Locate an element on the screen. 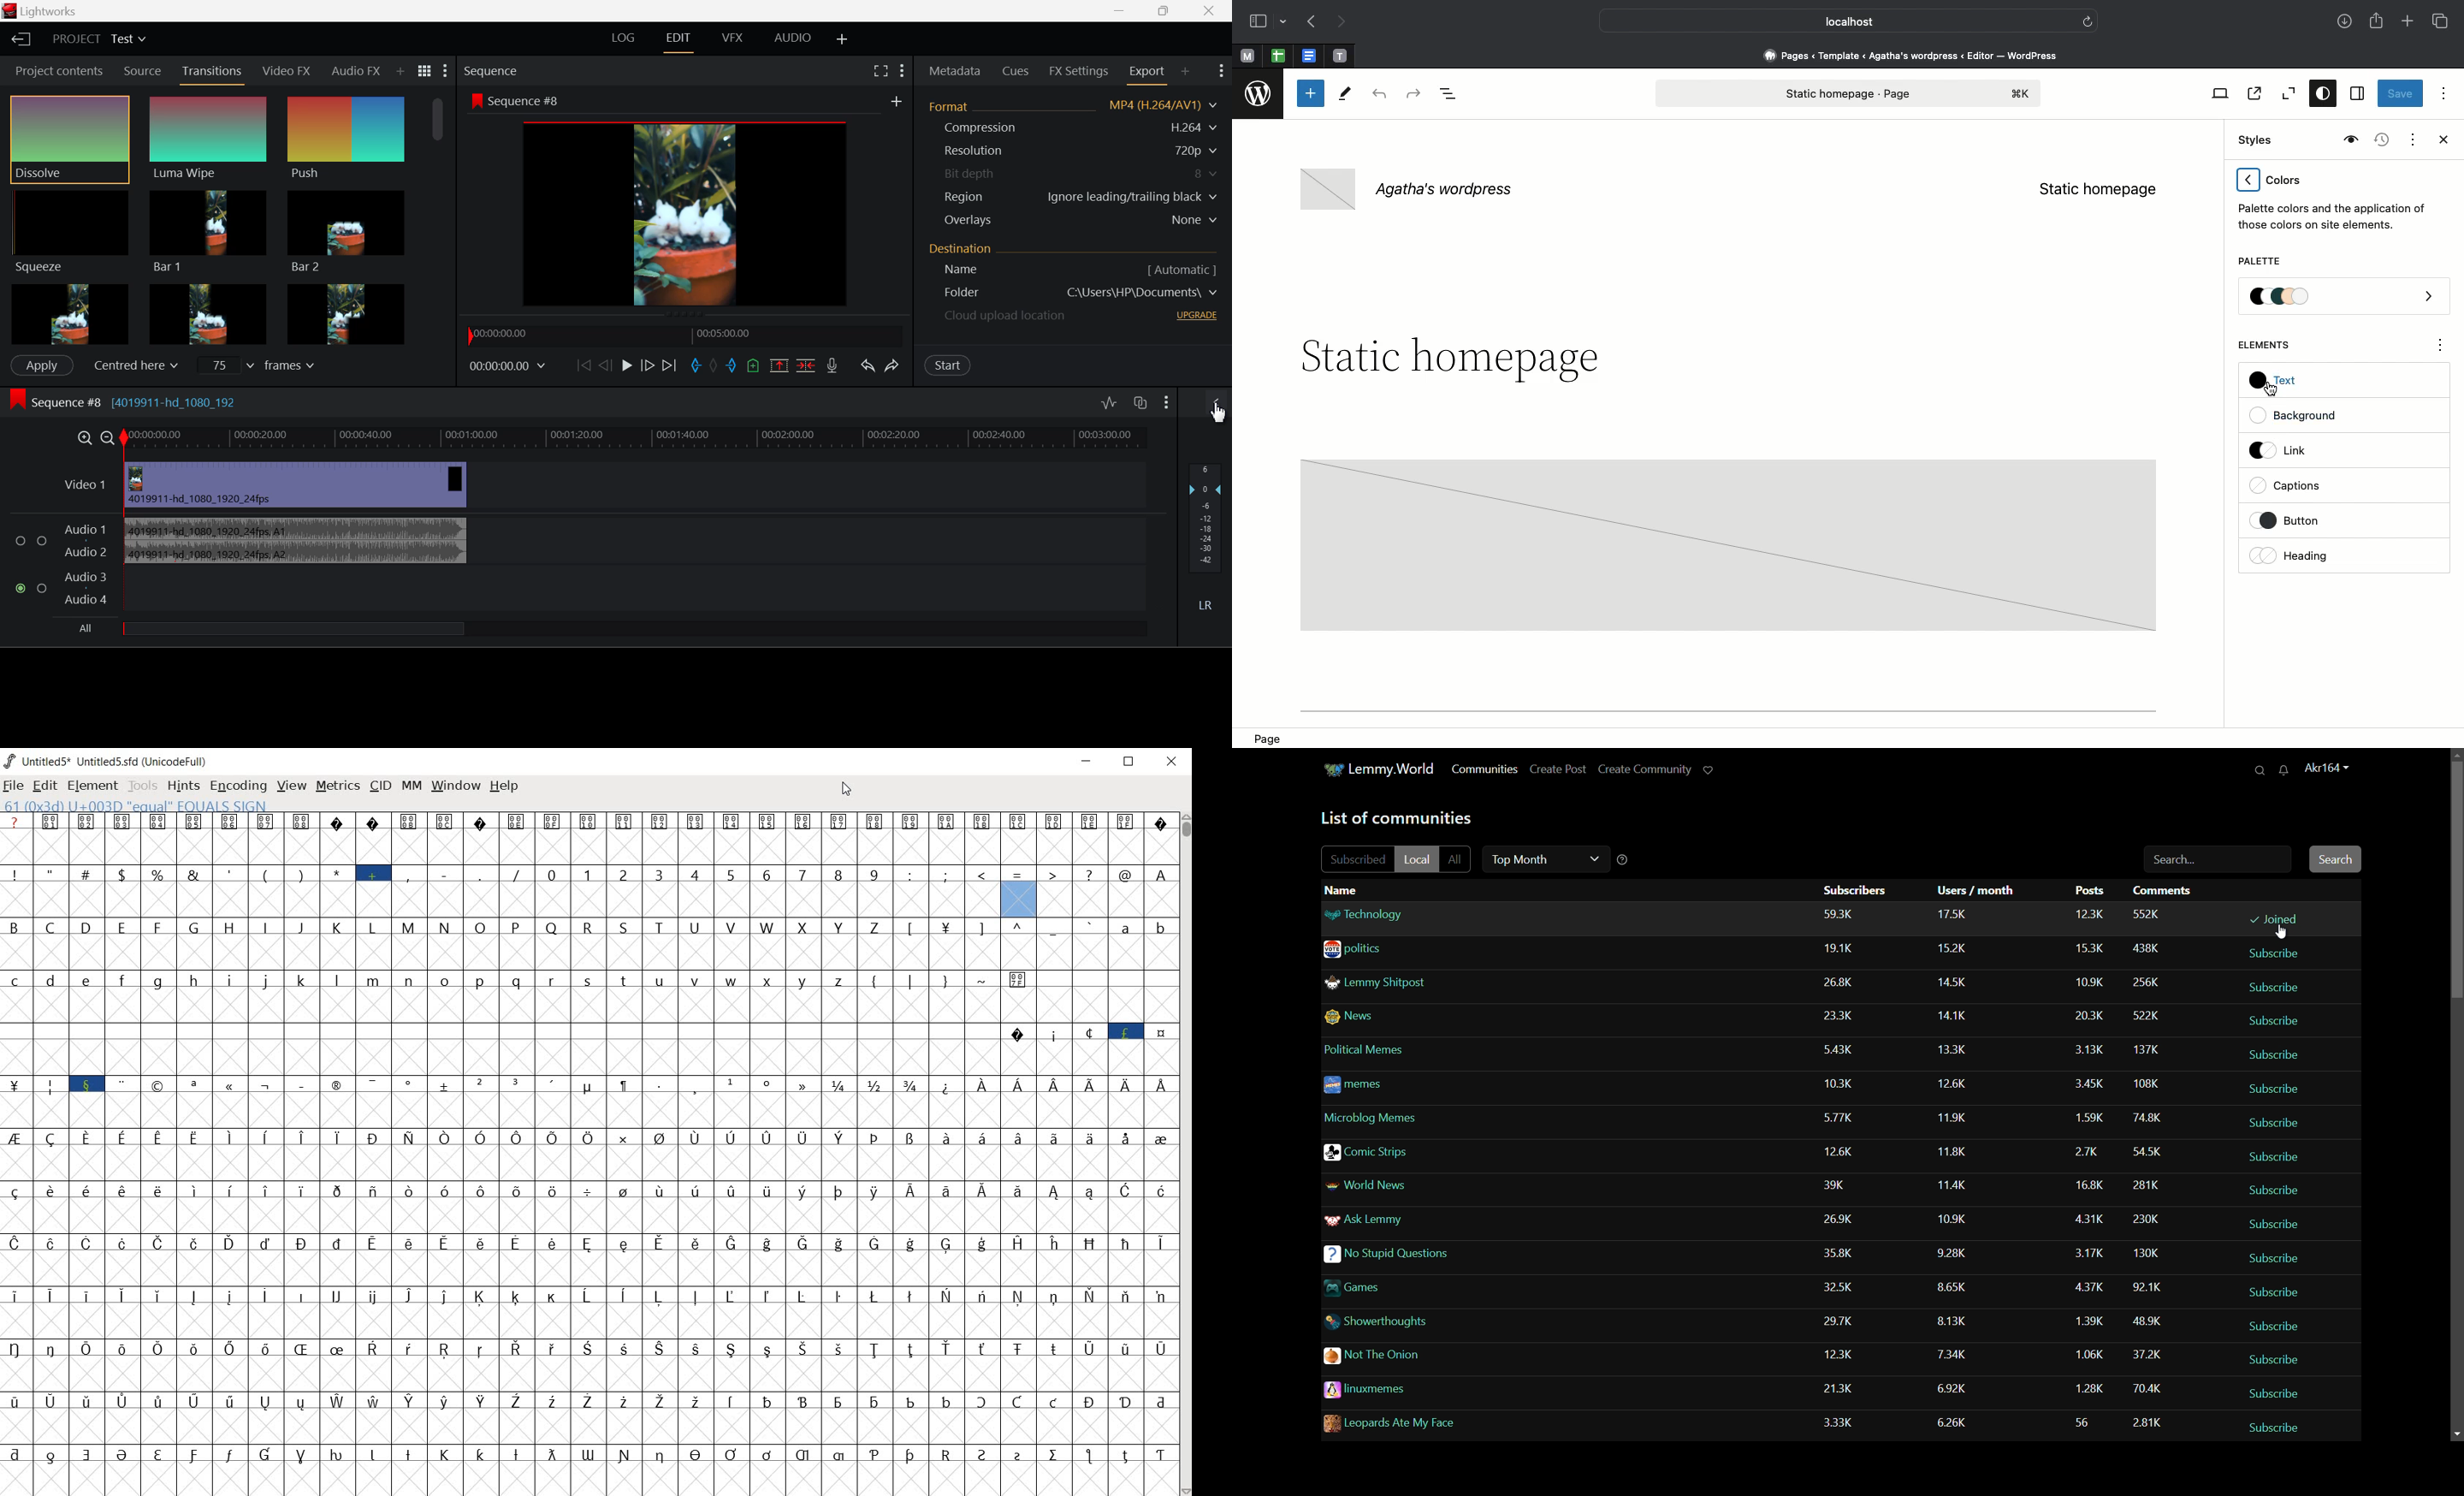  Captions is located at coordinates (2294, 487).